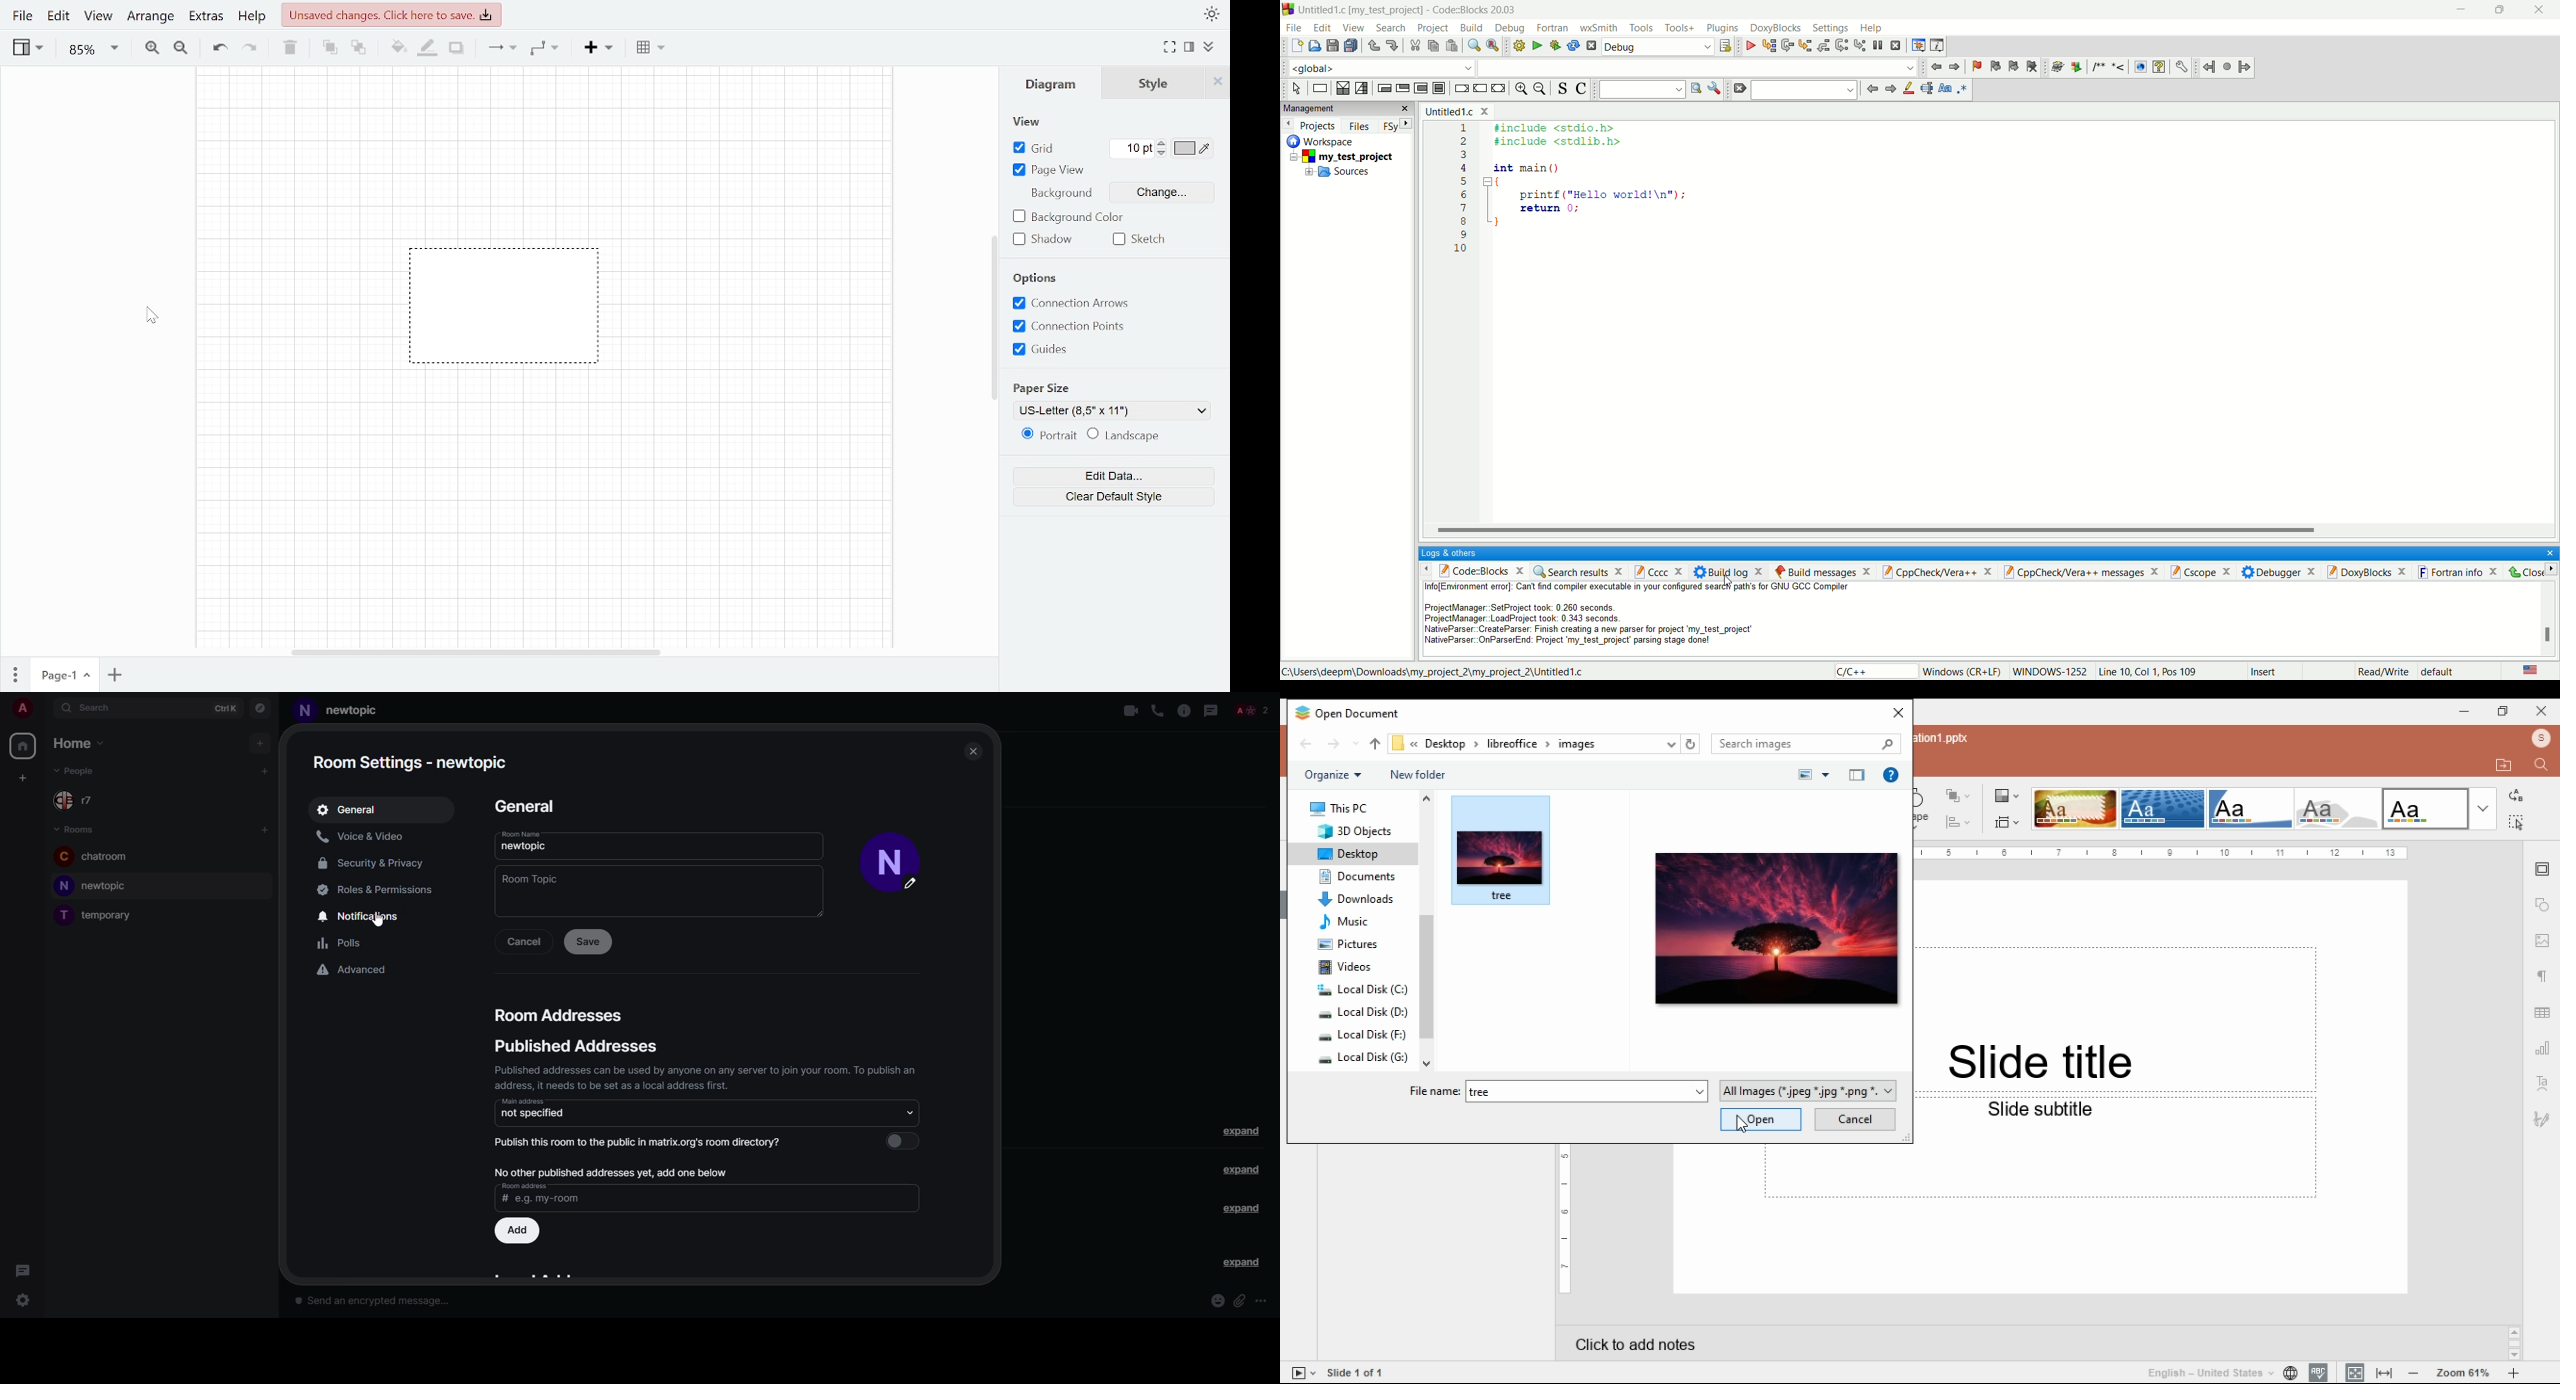 This screenshot has height=1400, width=2576. Describe the element at coordinates (1240, 1301) in the screenshot. I see `attach` at that location.